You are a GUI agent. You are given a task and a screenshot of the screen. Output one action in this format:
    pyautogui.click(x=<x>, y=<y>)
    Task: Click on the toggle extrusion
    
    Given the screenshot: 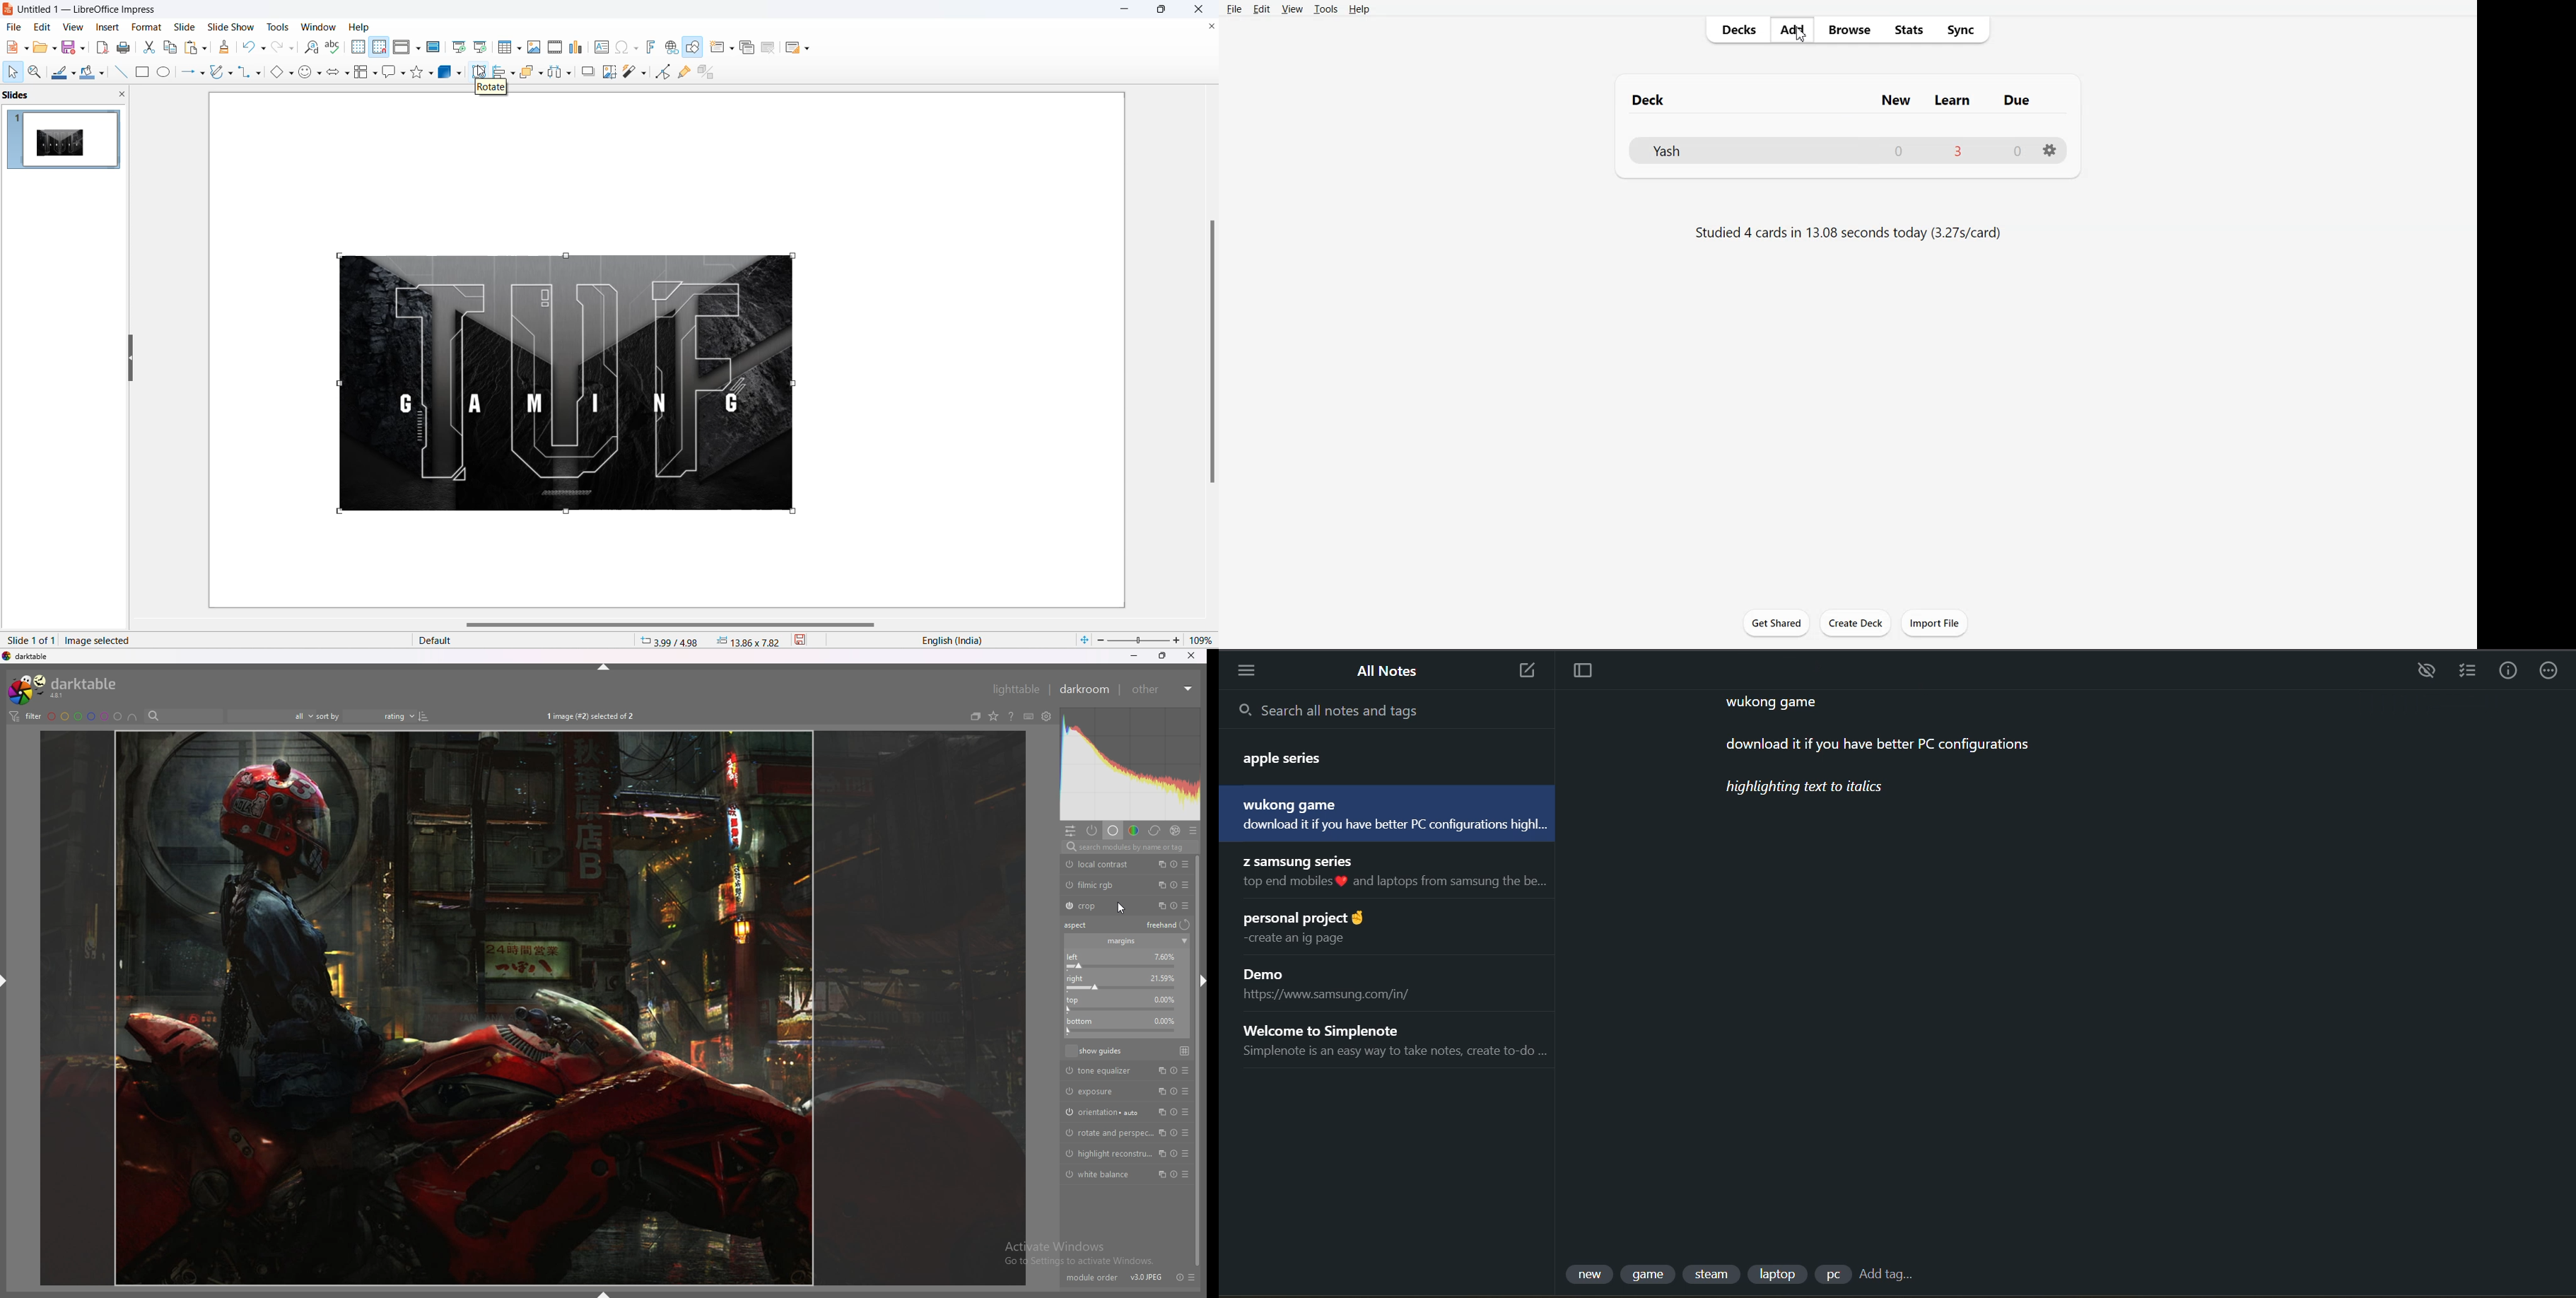 What is the action you would take?
    pyautogui.click(x=711, y=70)
    